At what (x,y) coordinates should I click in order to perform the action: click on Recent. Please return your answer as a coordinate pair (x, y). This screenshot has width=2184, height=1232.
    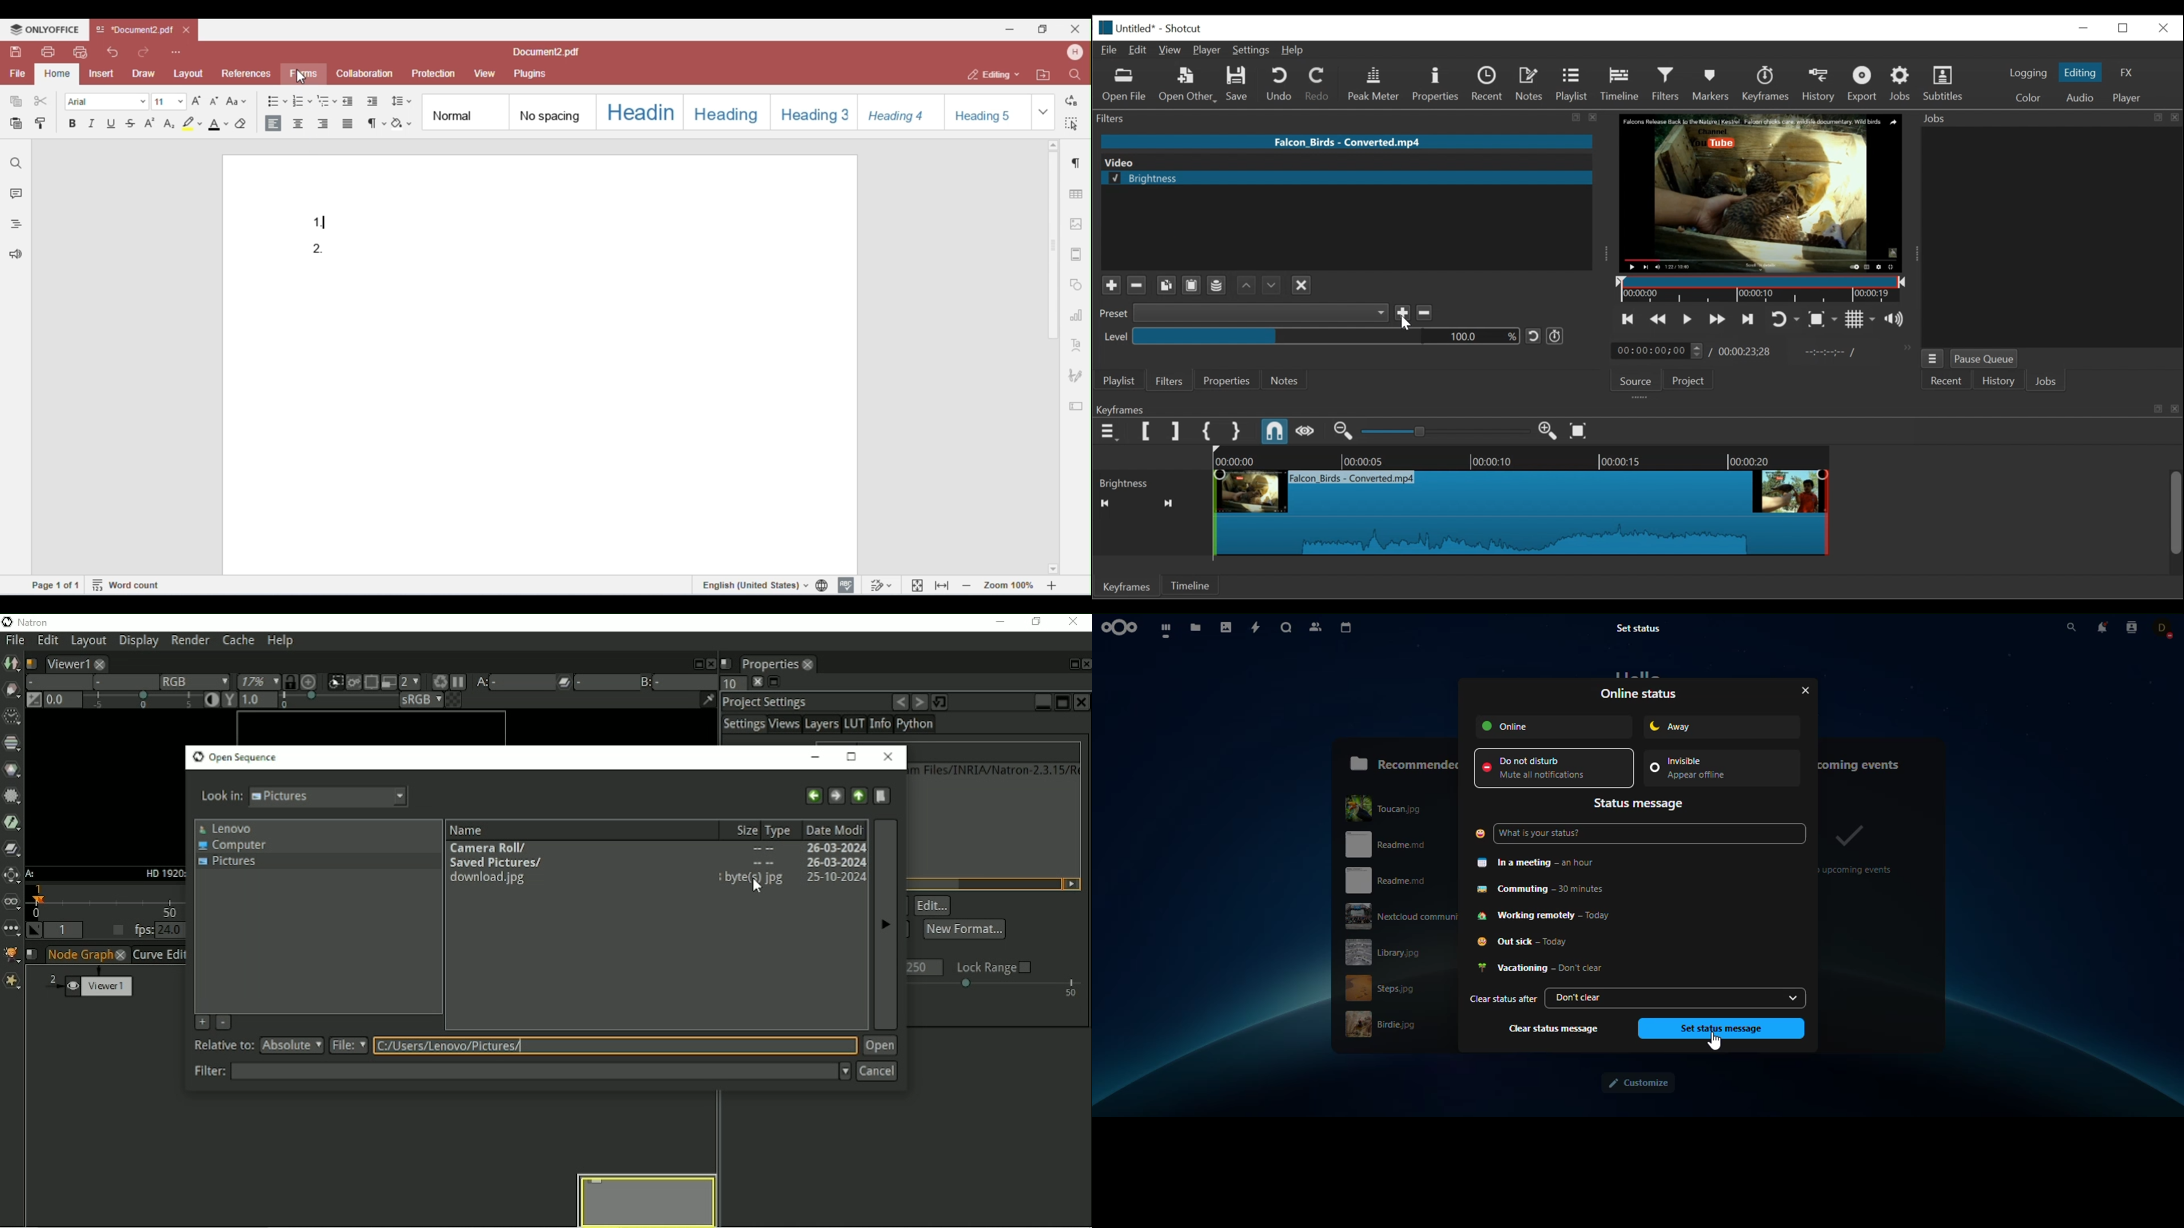
    Looking at the image, I should click on (1489, 84).